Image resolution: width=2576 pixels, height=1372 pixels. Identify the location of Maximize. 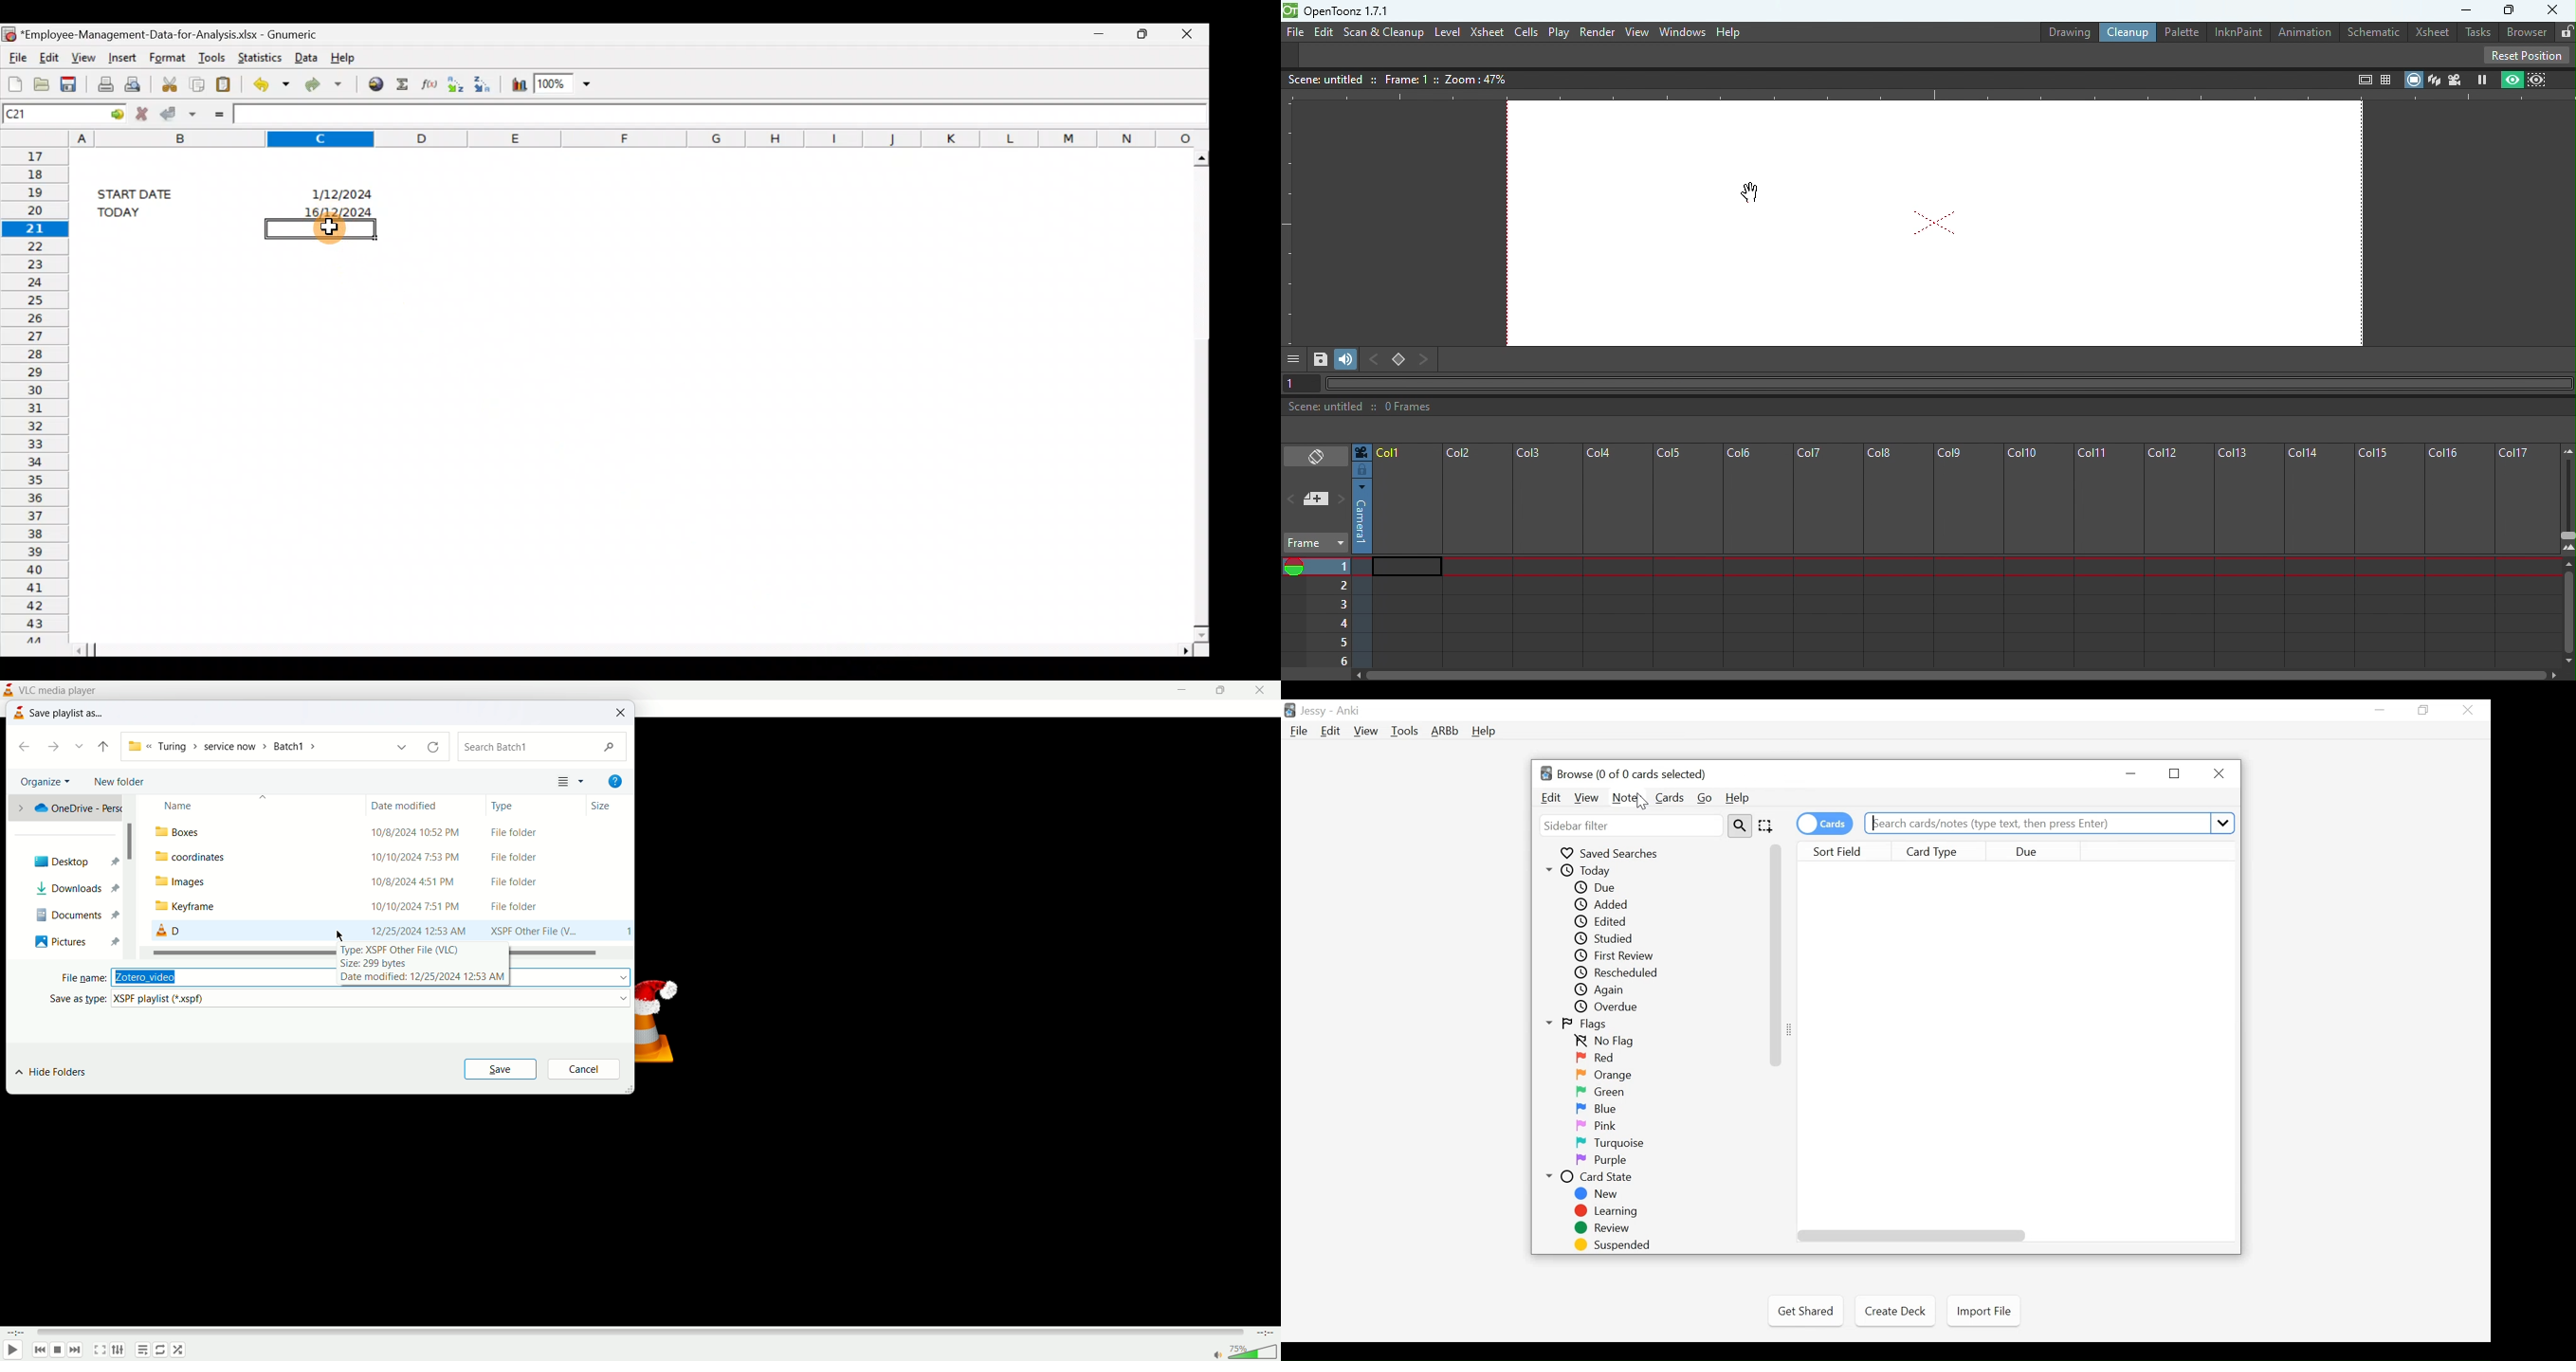
(1142, 35).